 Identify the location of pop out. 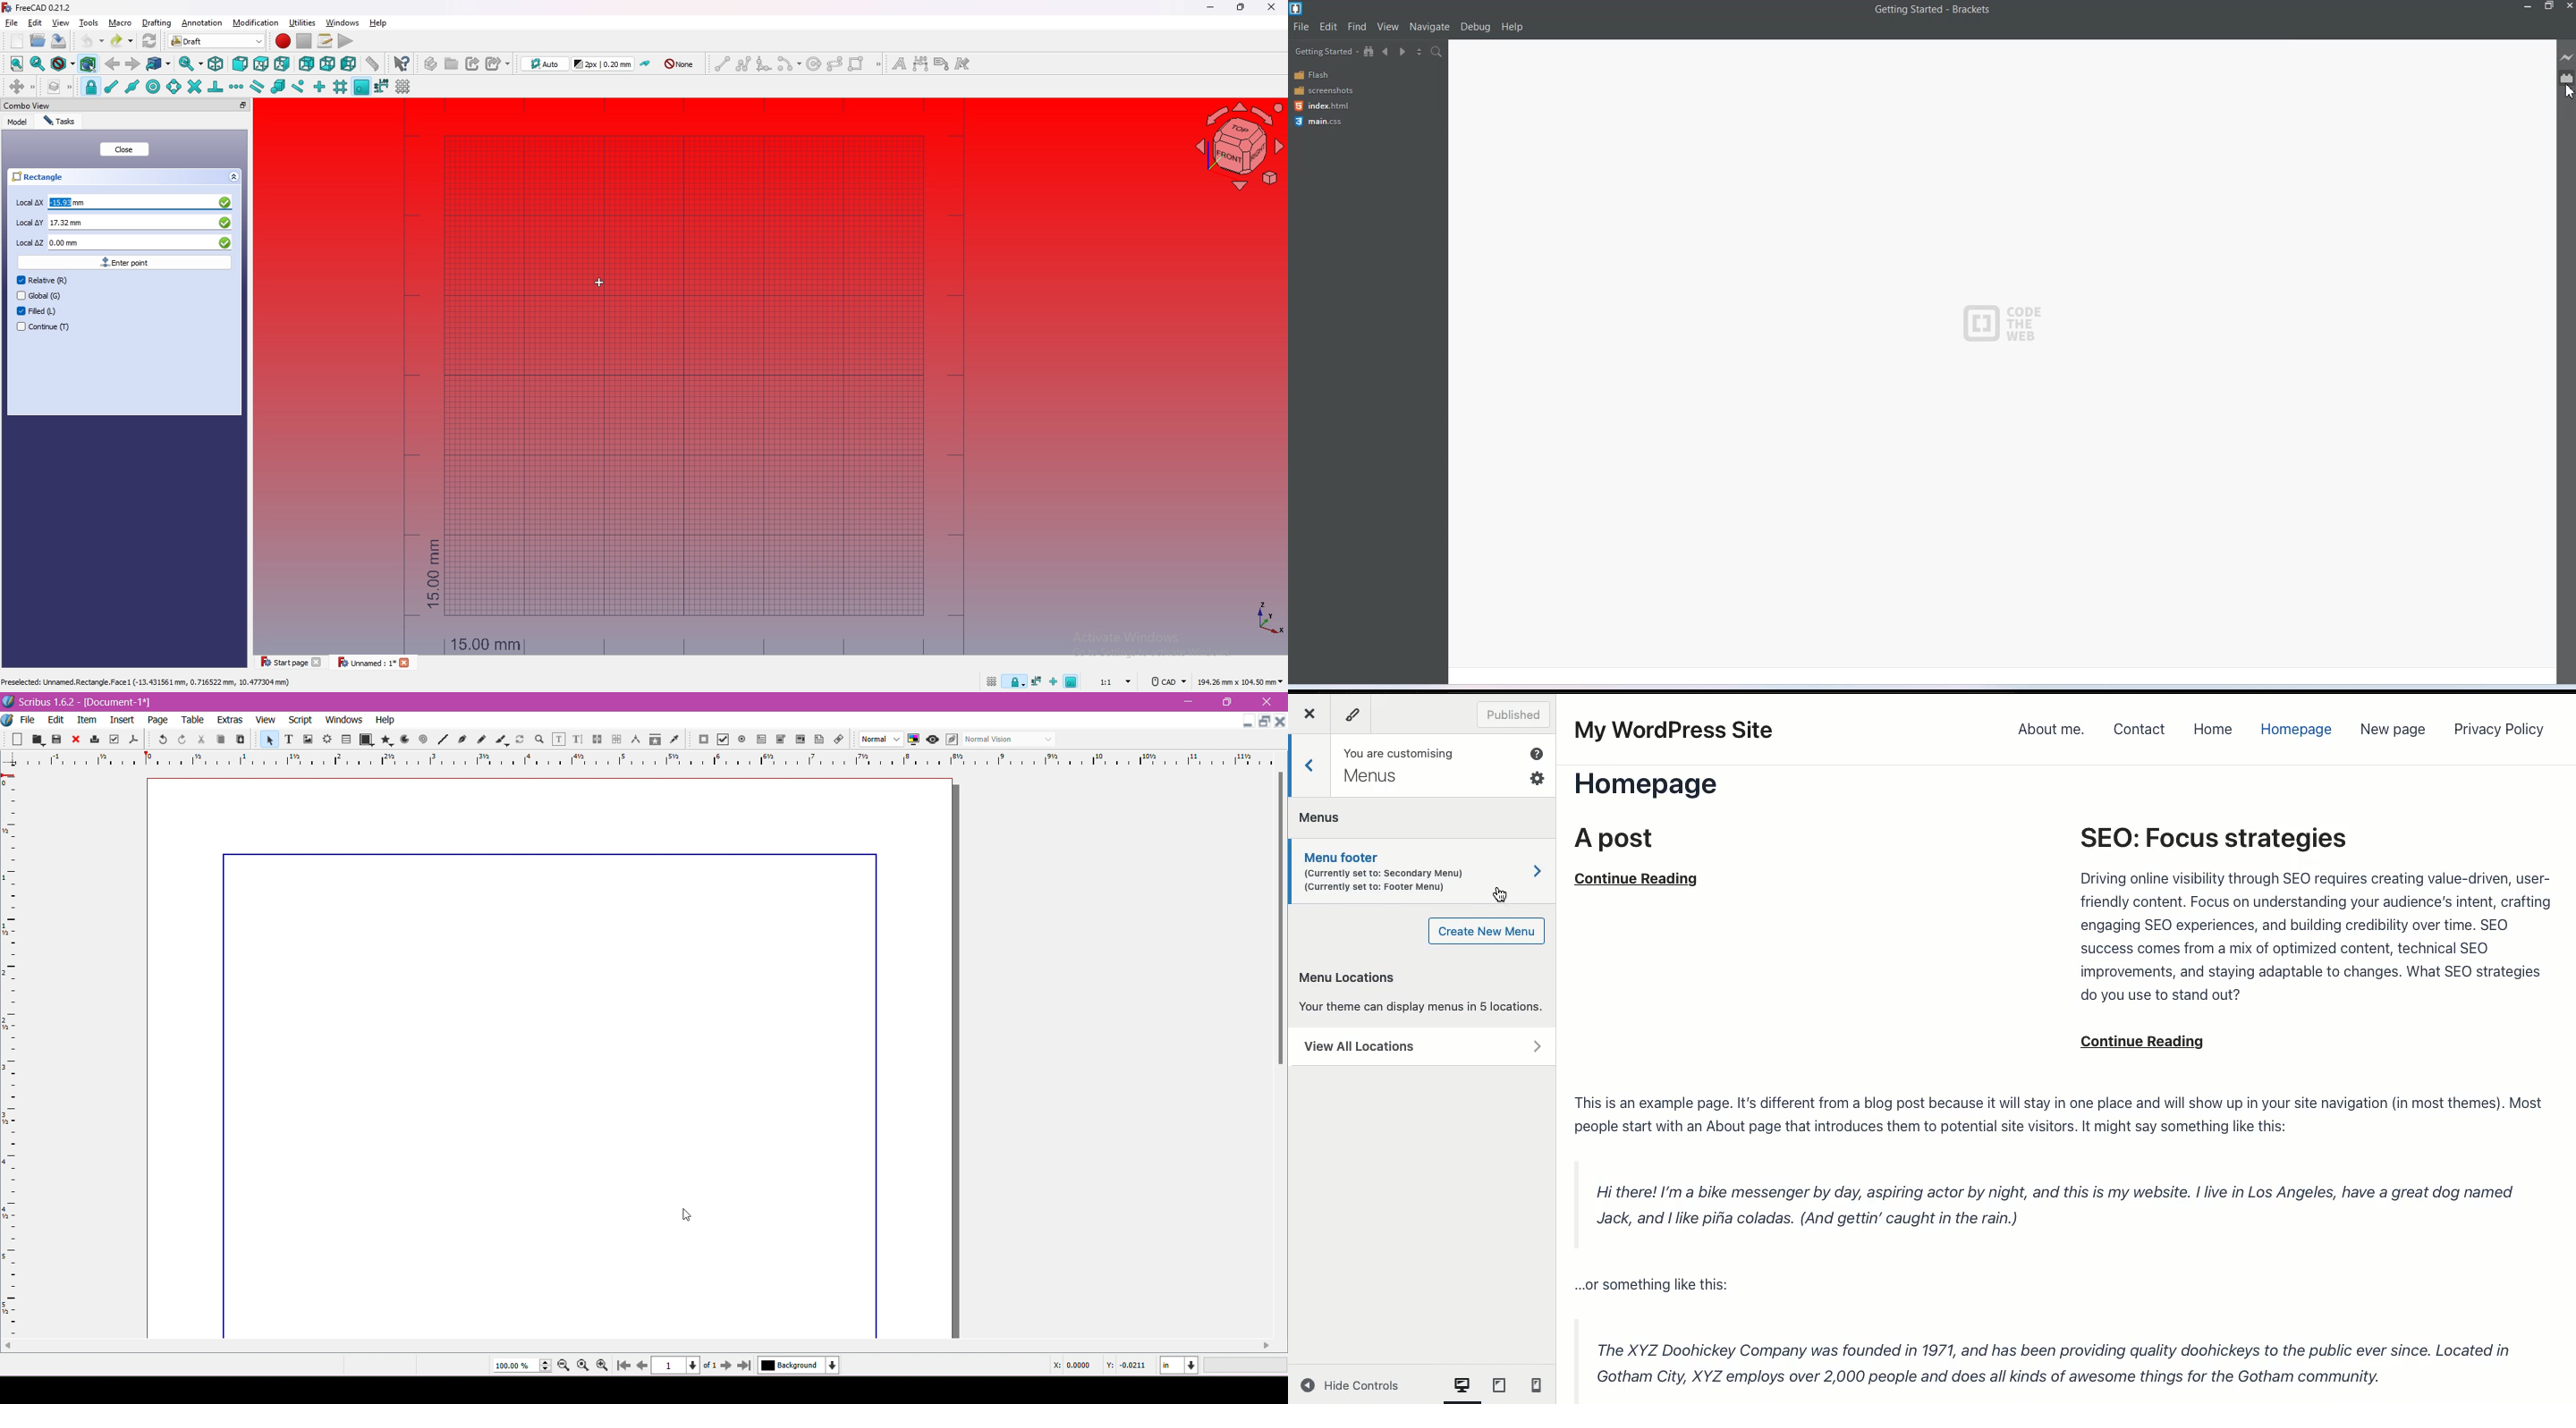
(242, 105).